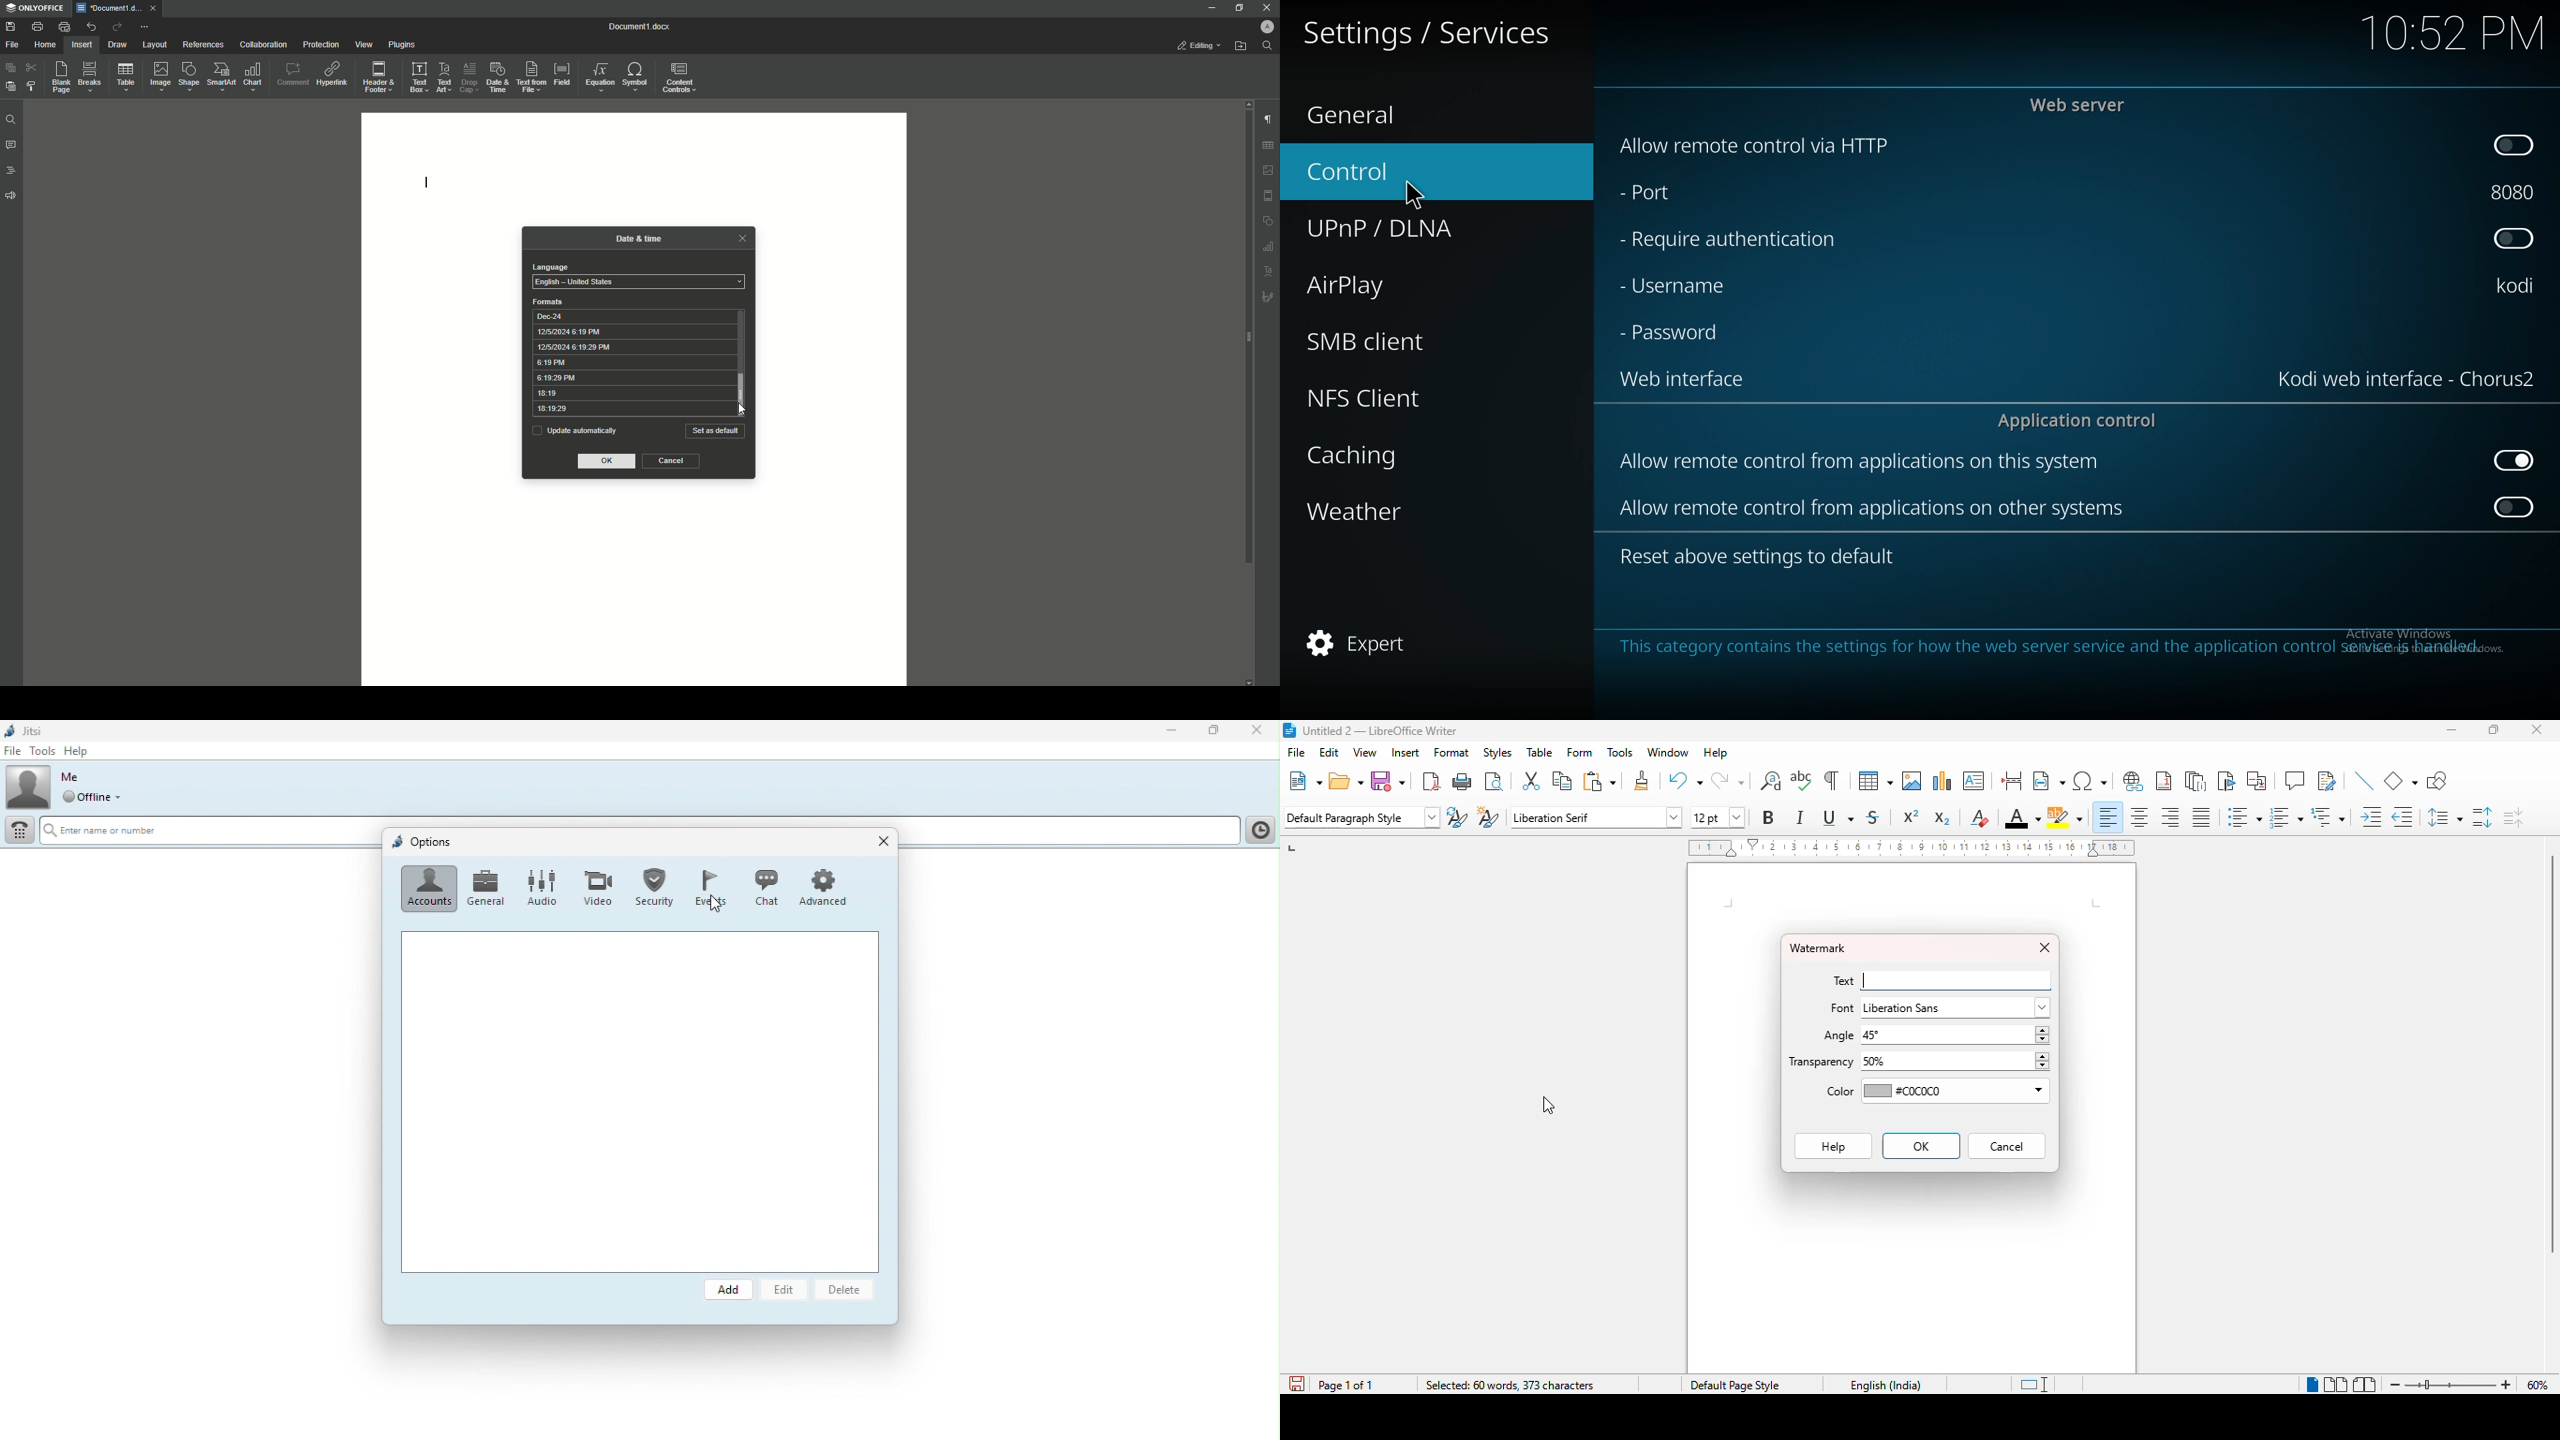 The image size is (2576, 1456). Describe the element at coordinates (1199, 45) in the screenshot. I see `Editing` at that location.